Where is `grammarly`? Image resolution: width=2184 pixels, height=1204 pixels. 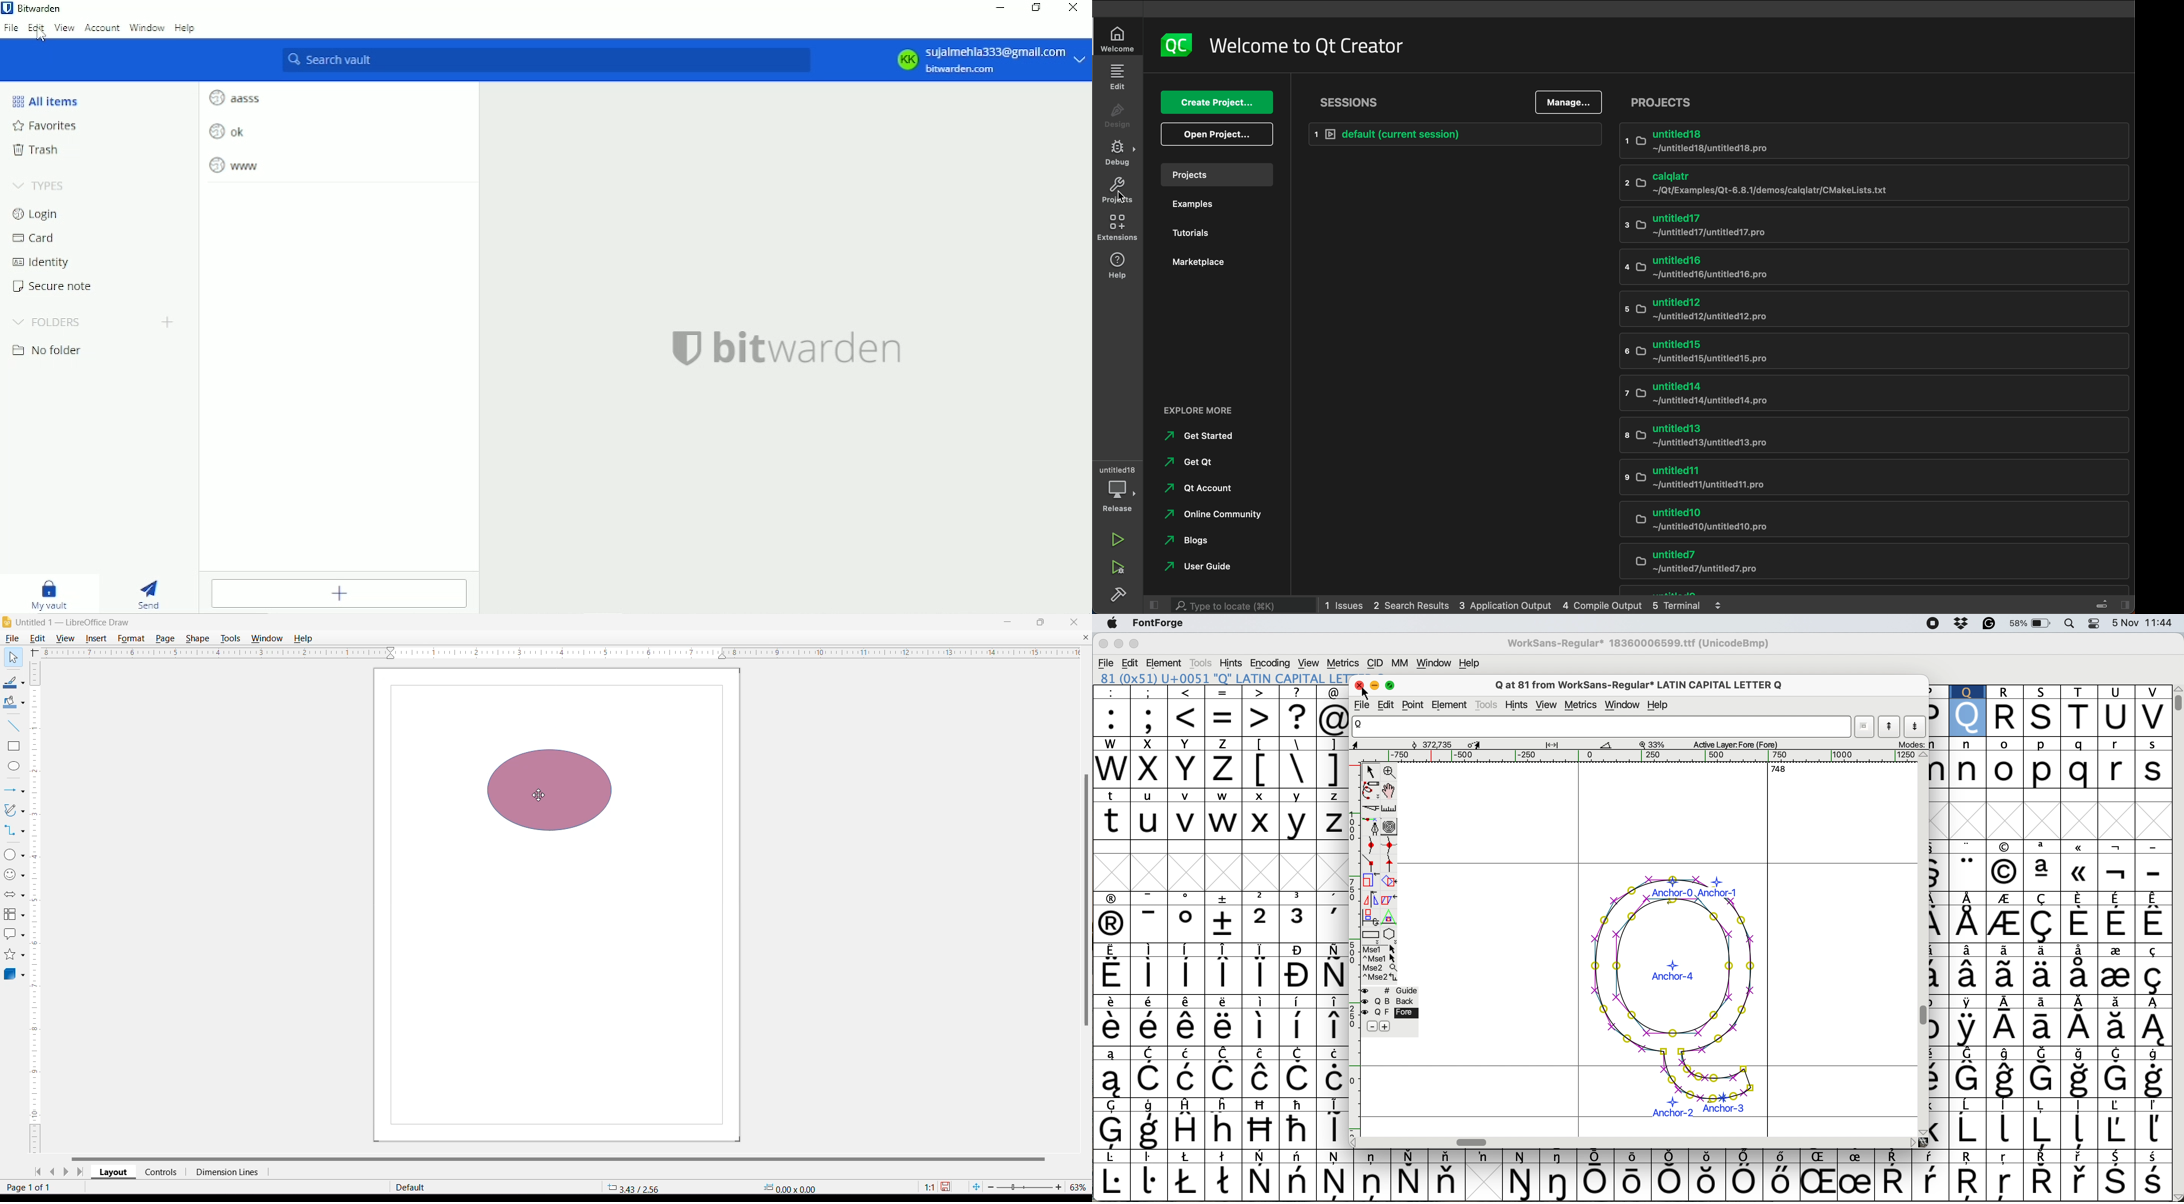
grammarly is located at coordinates (1989, 624).